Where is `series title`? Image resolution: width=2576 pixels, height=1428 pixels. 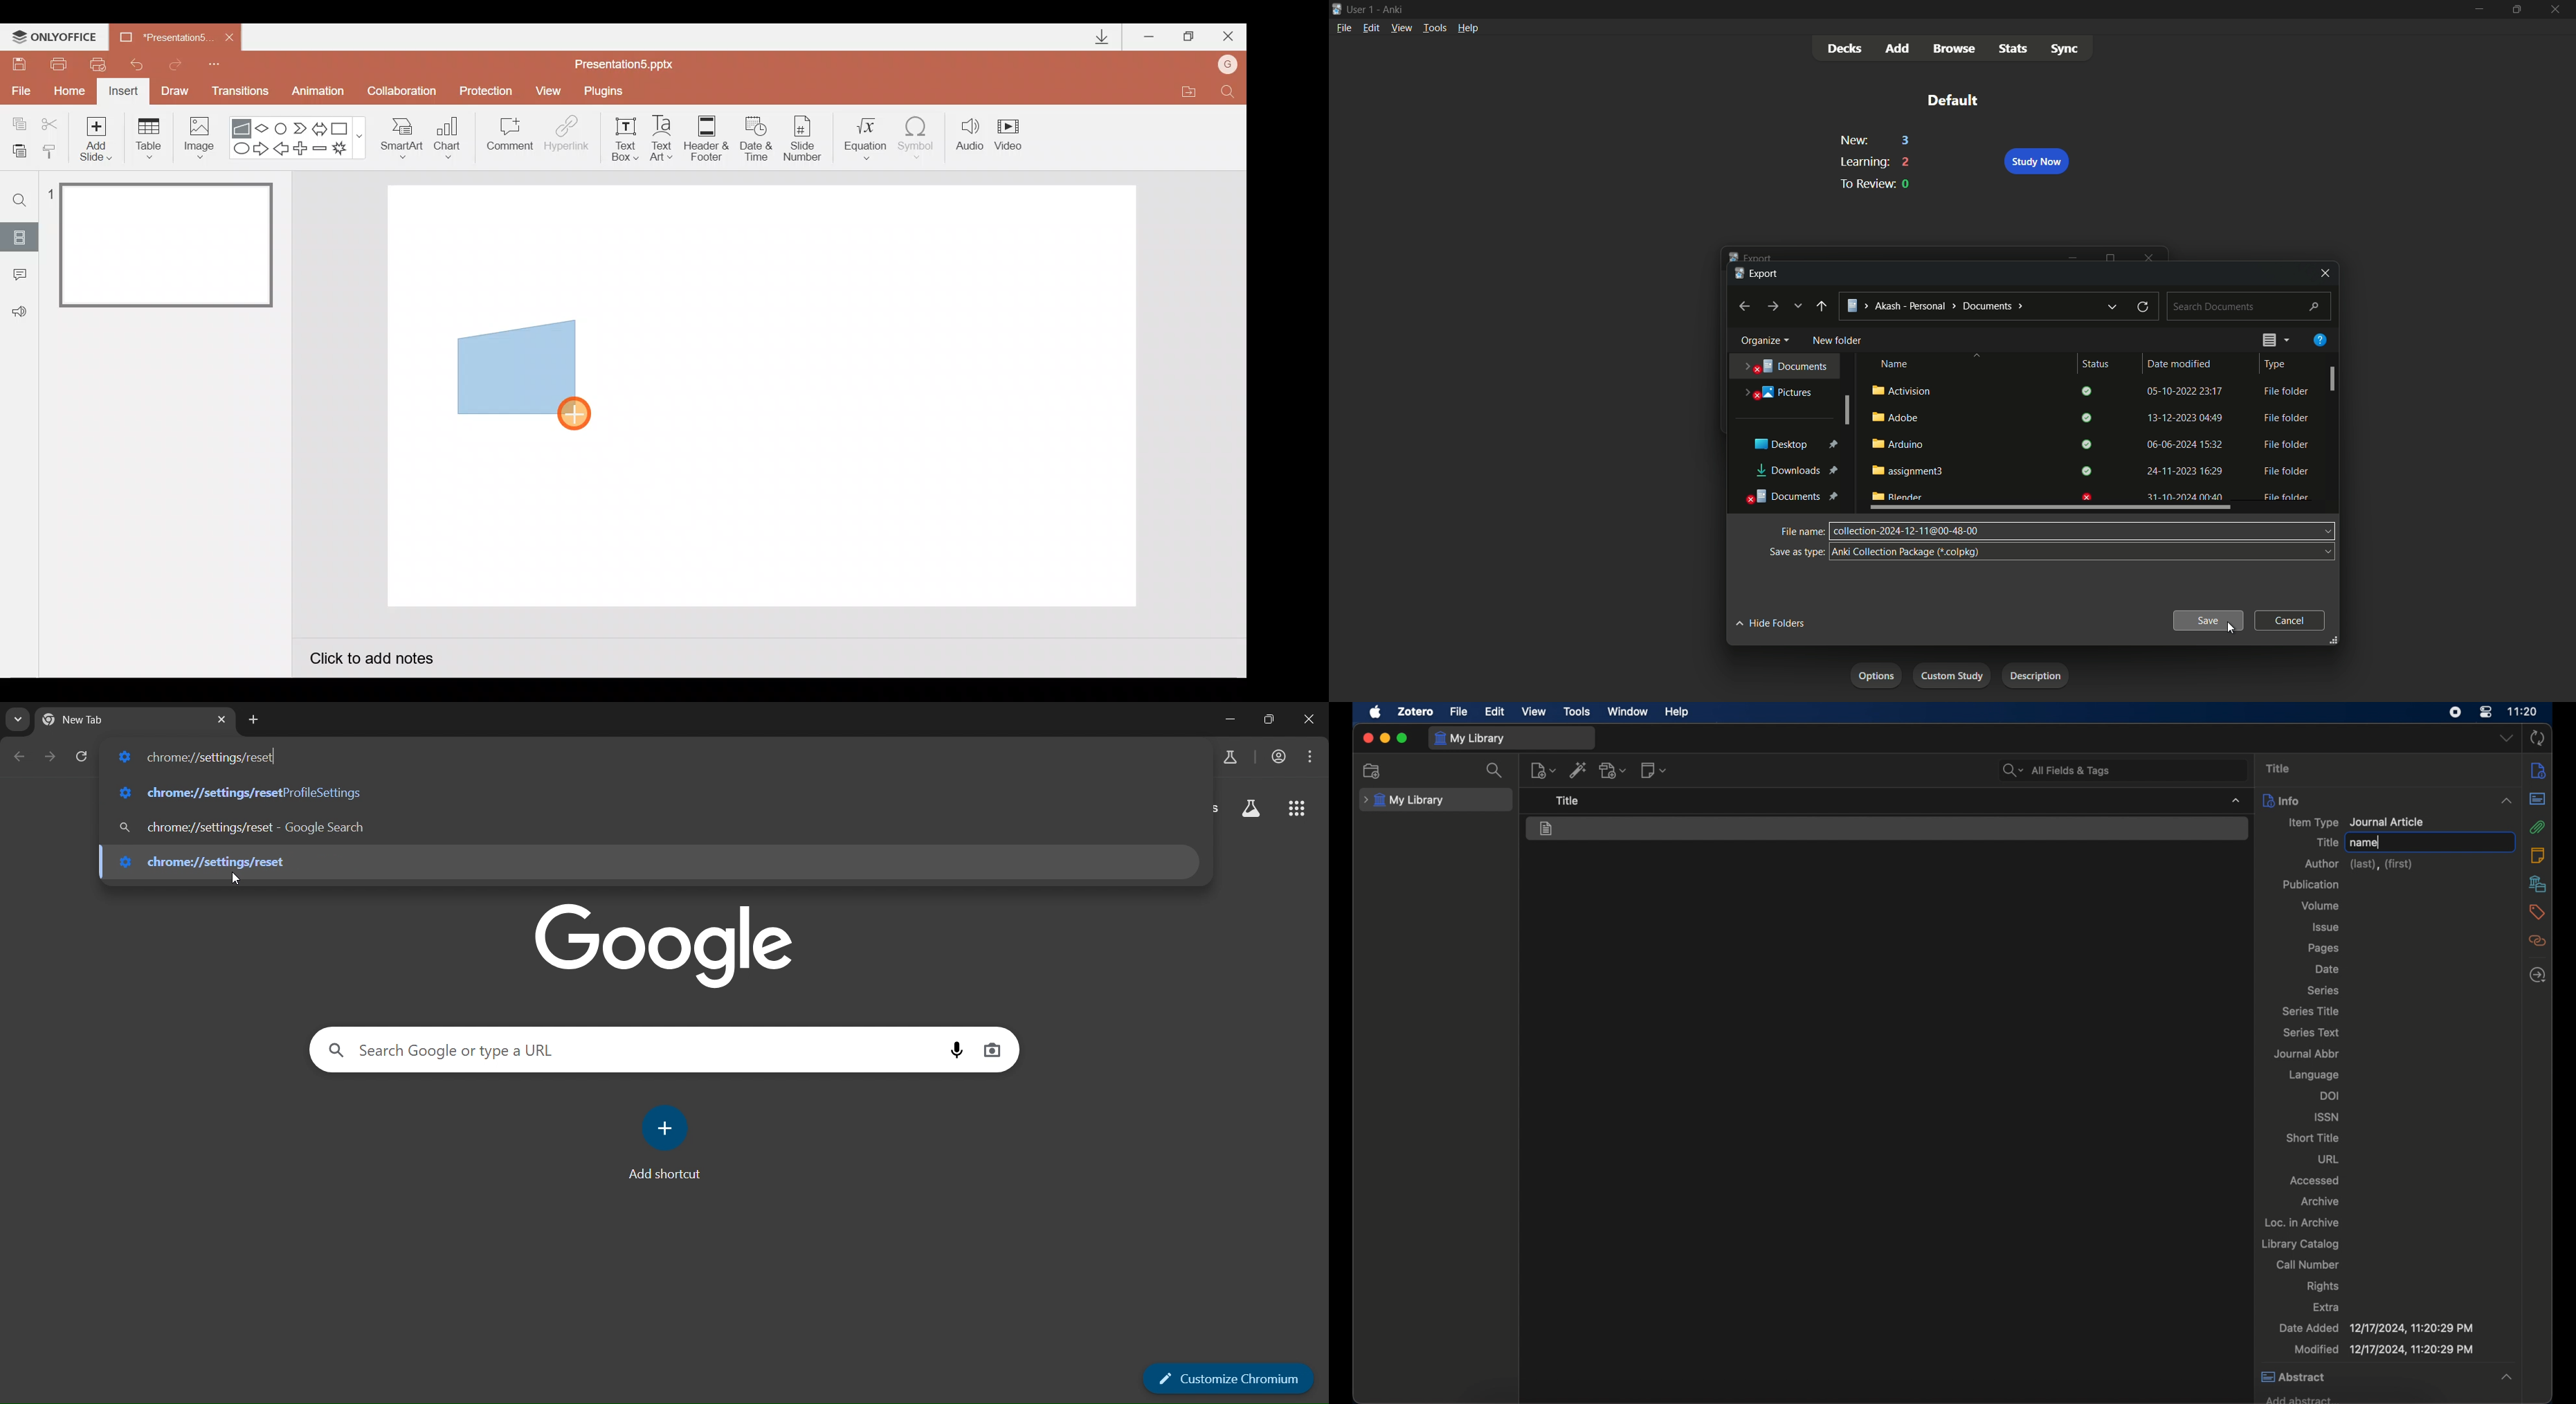
series title is located at coordinates (2311, 1012).